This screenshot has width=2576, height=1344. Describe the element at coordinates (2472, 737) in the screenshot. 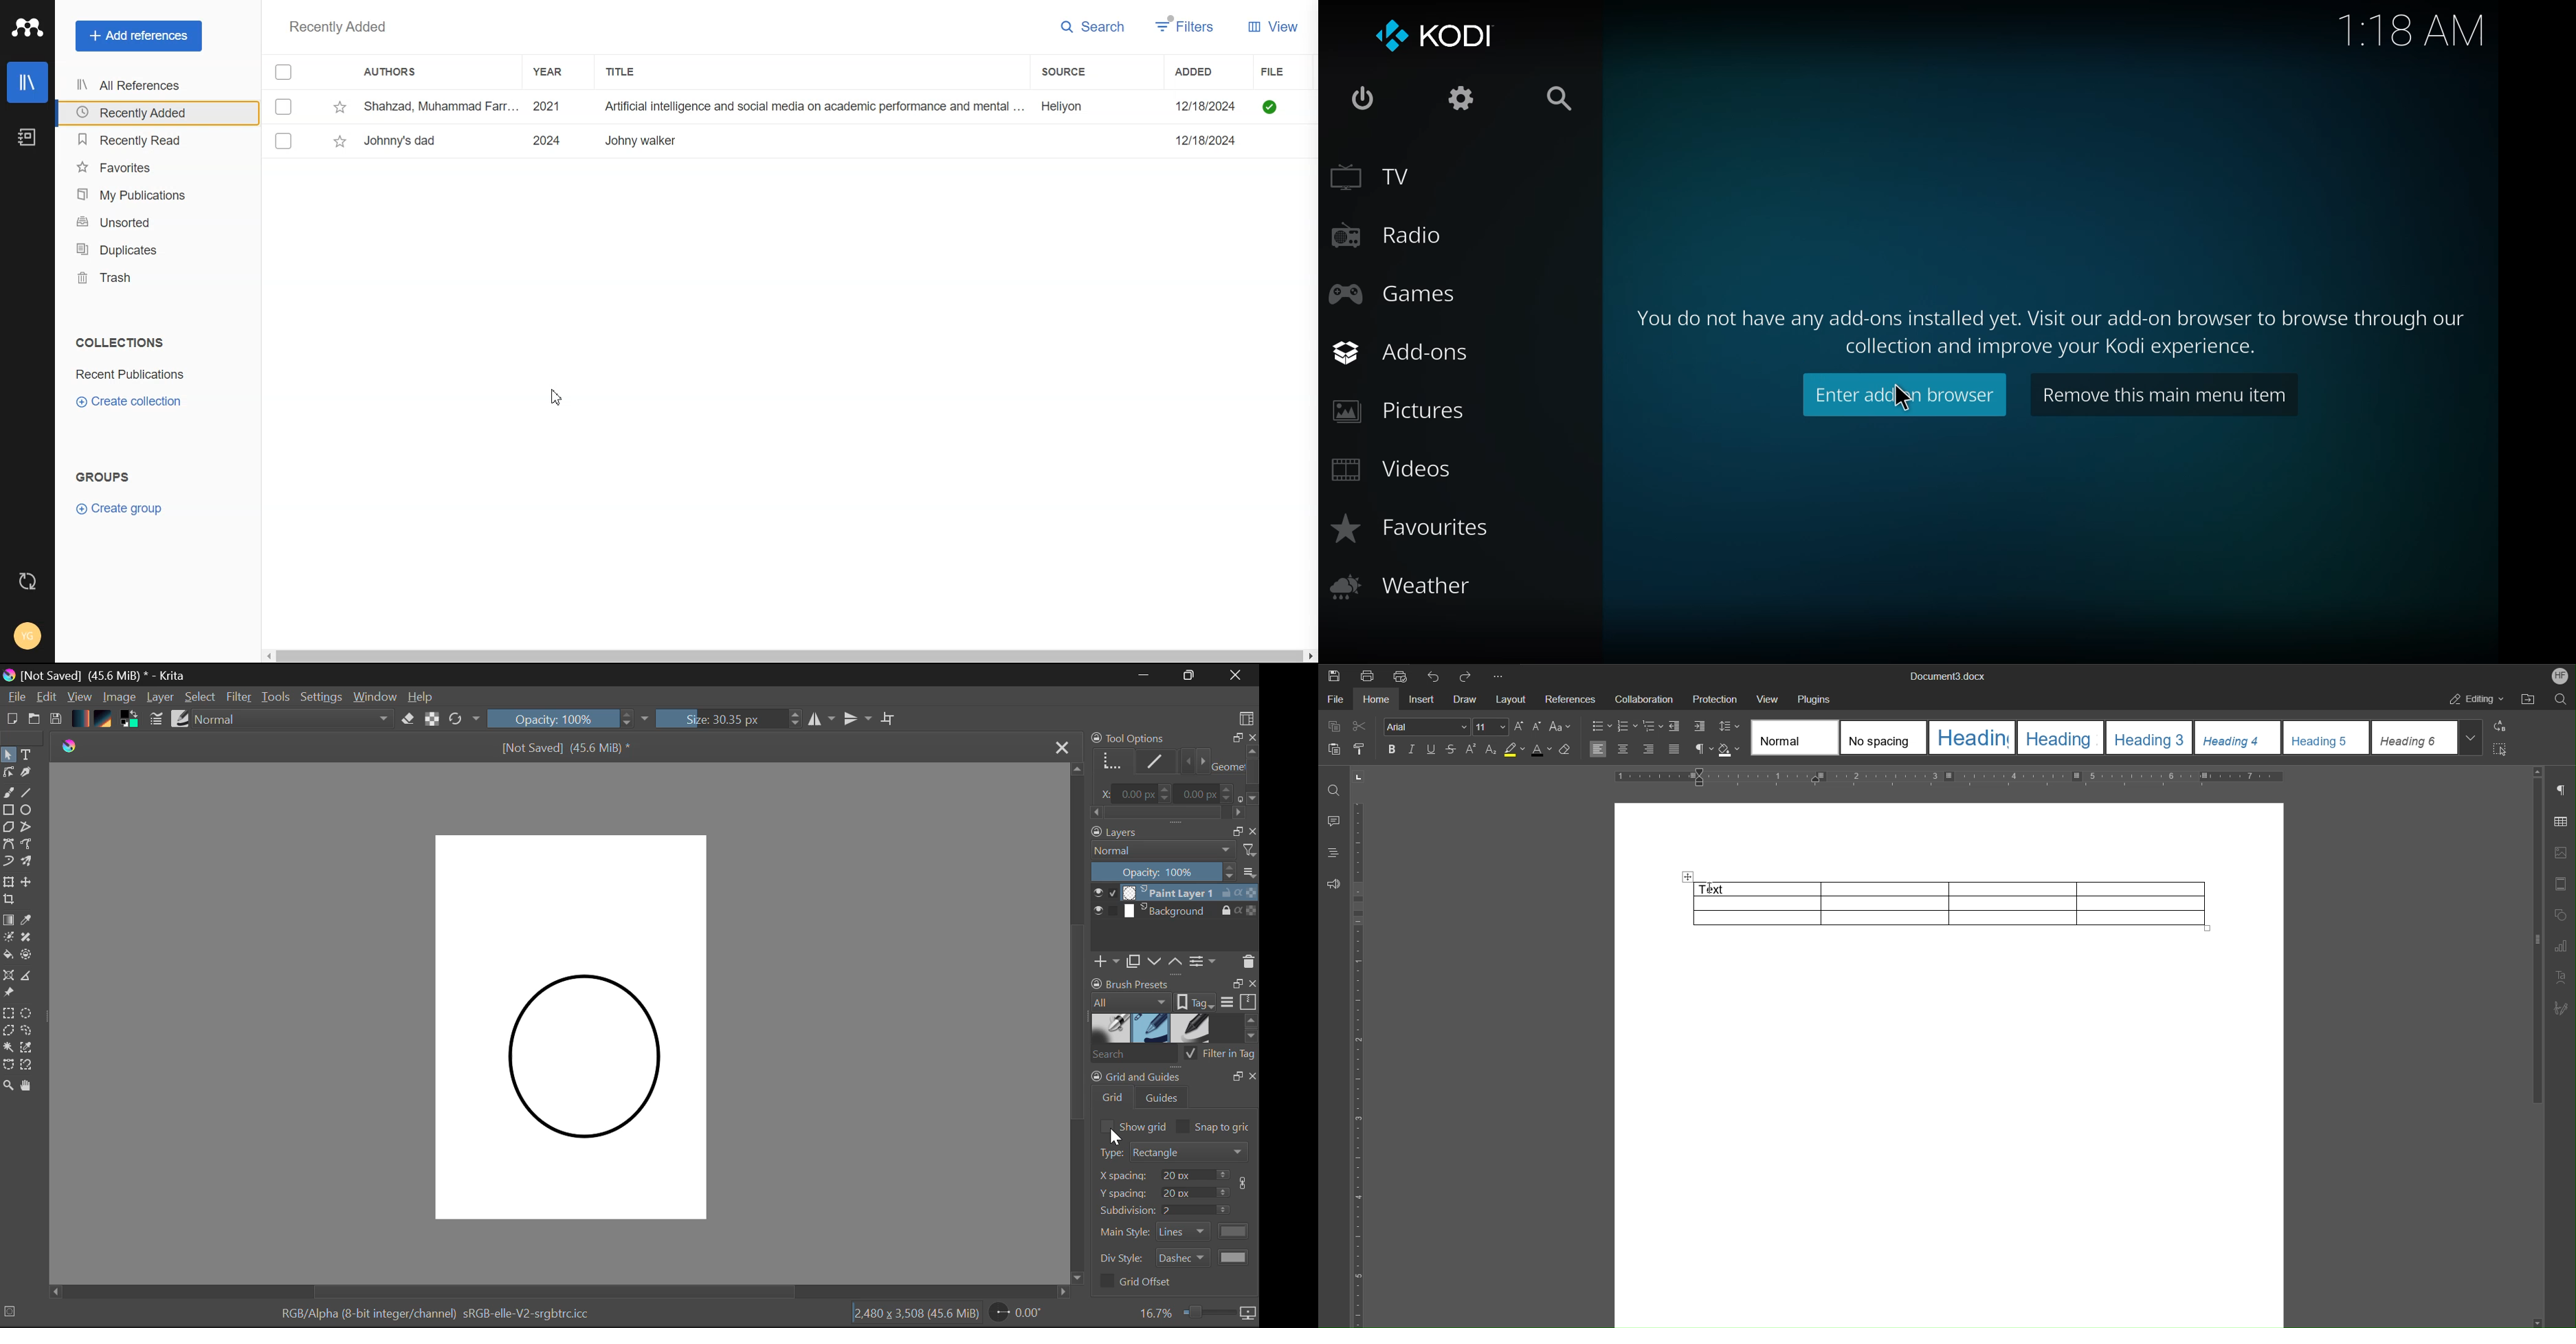

I see `More styles` at that location.